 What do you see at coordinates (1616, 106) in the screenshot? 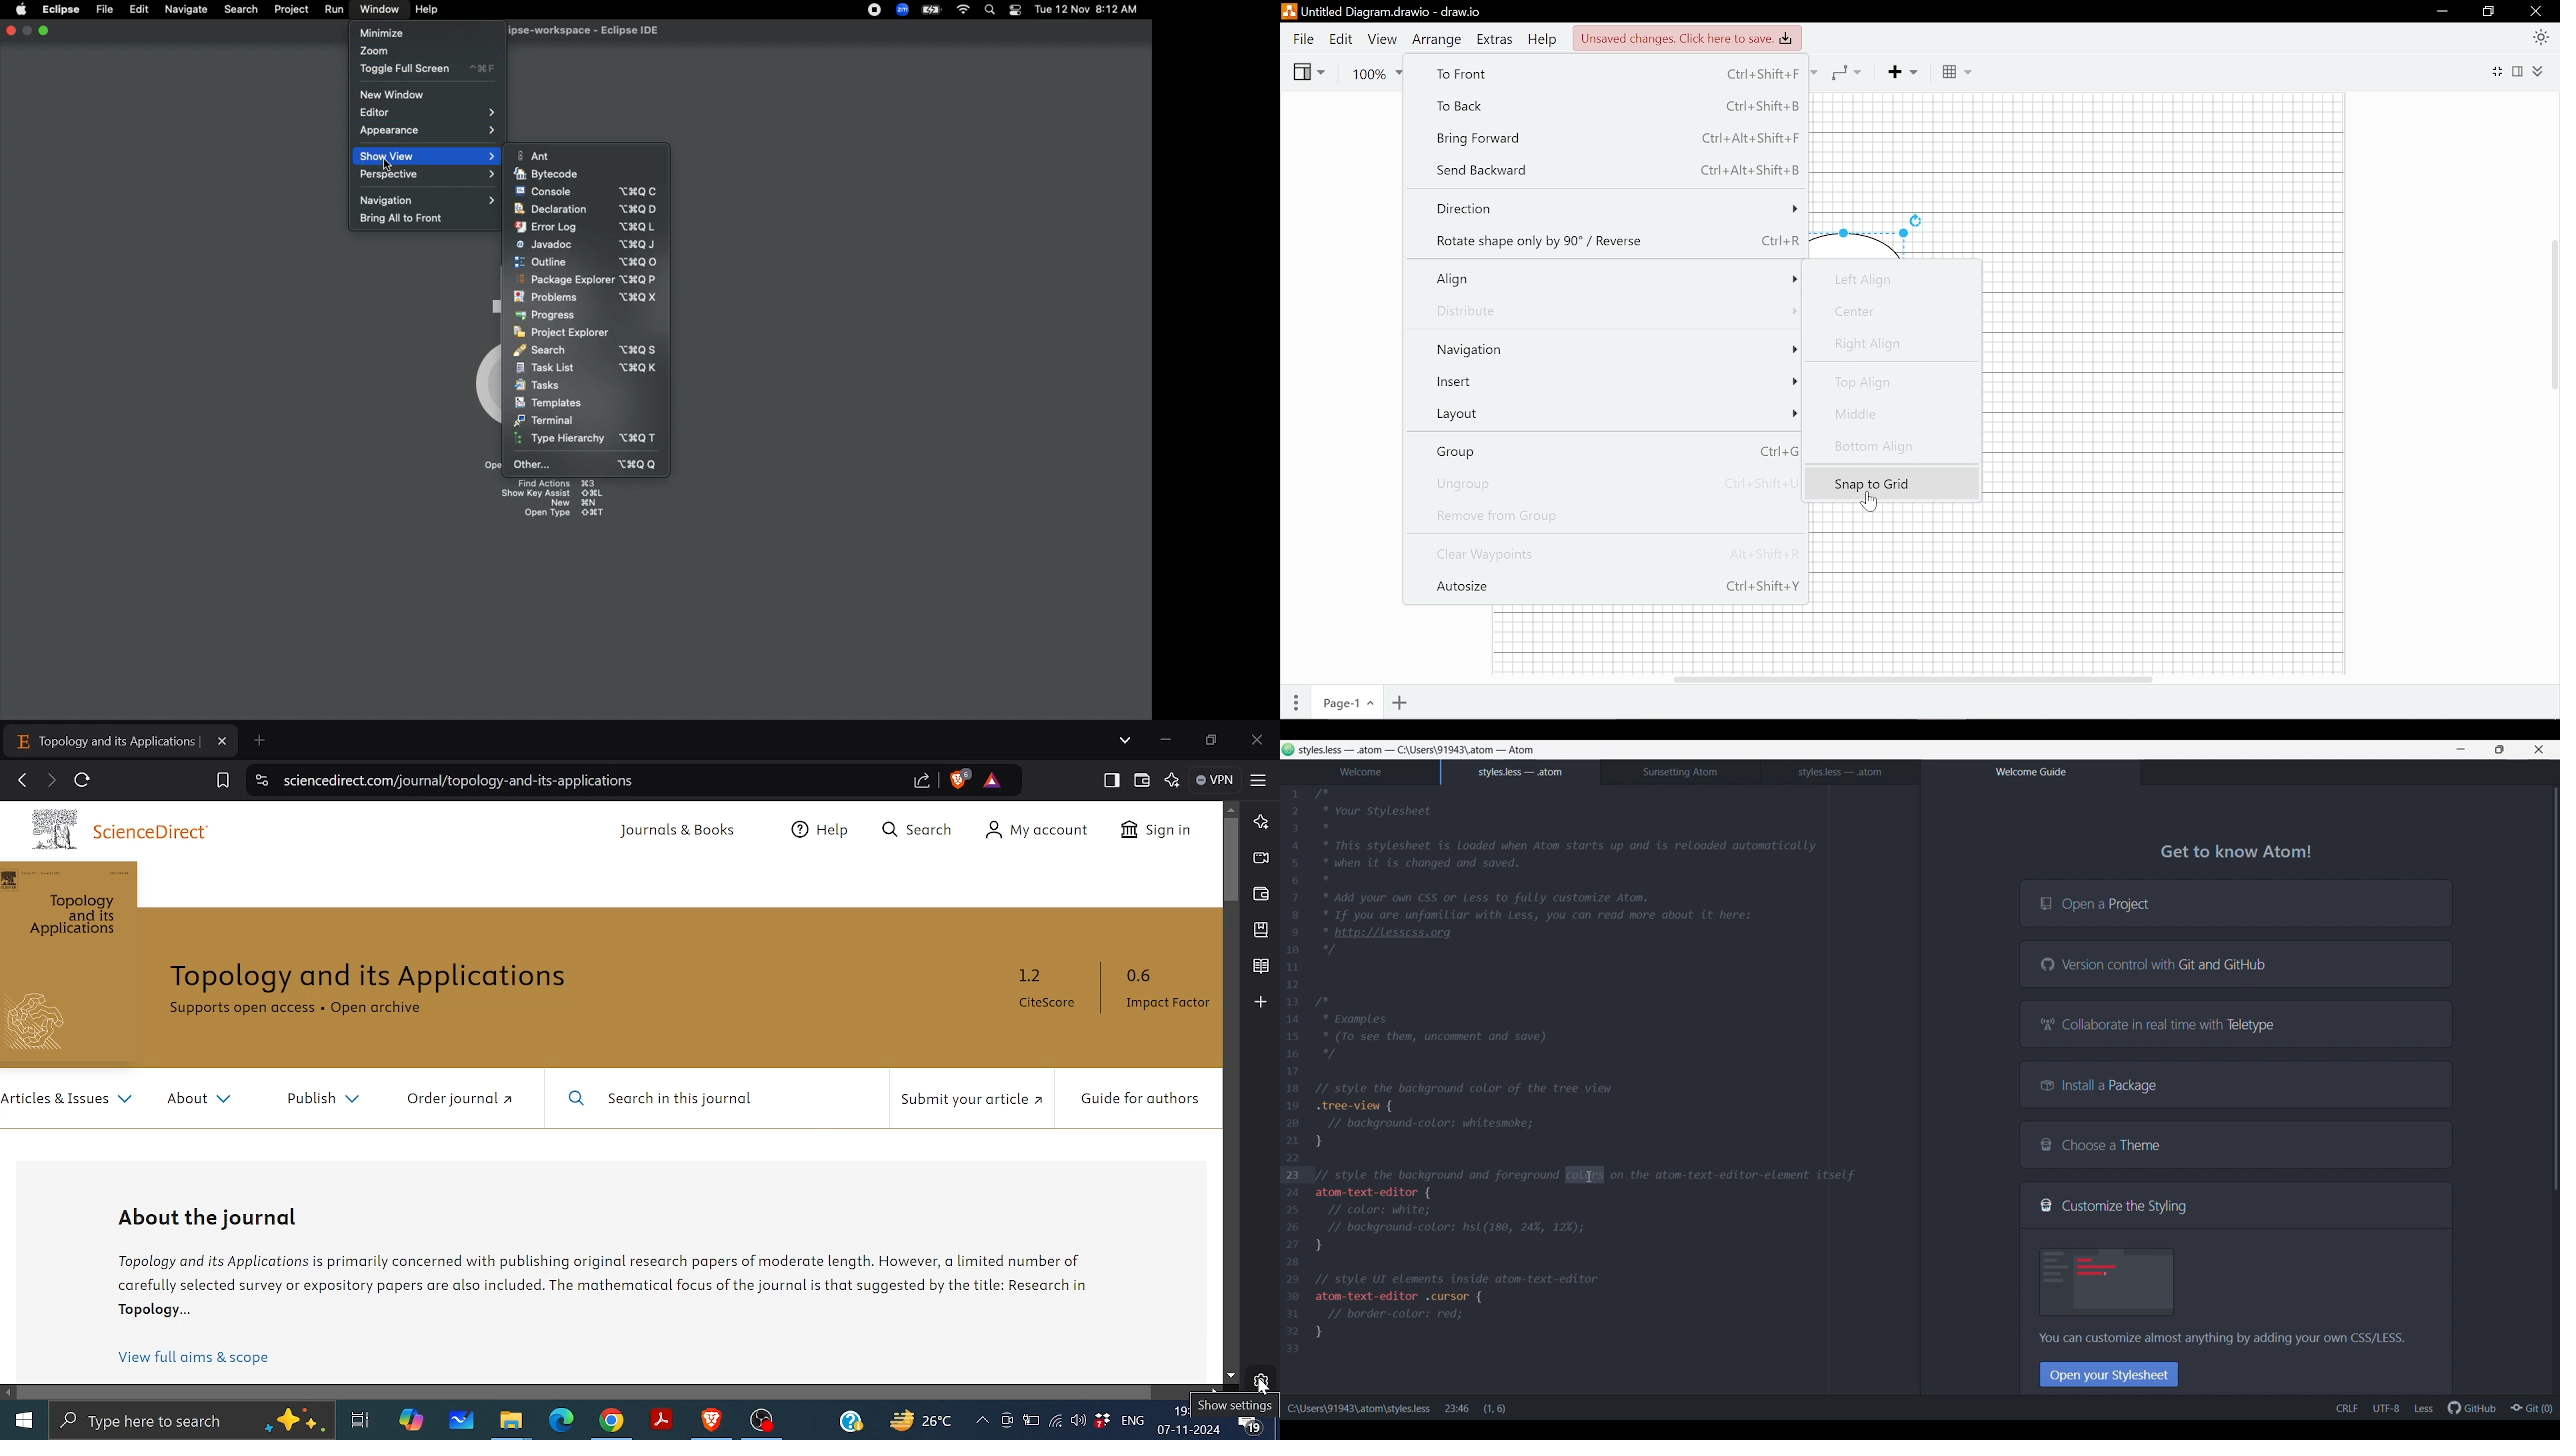
I see `To back Ctrl+Shift+B` at bounding box center [1616, 106].